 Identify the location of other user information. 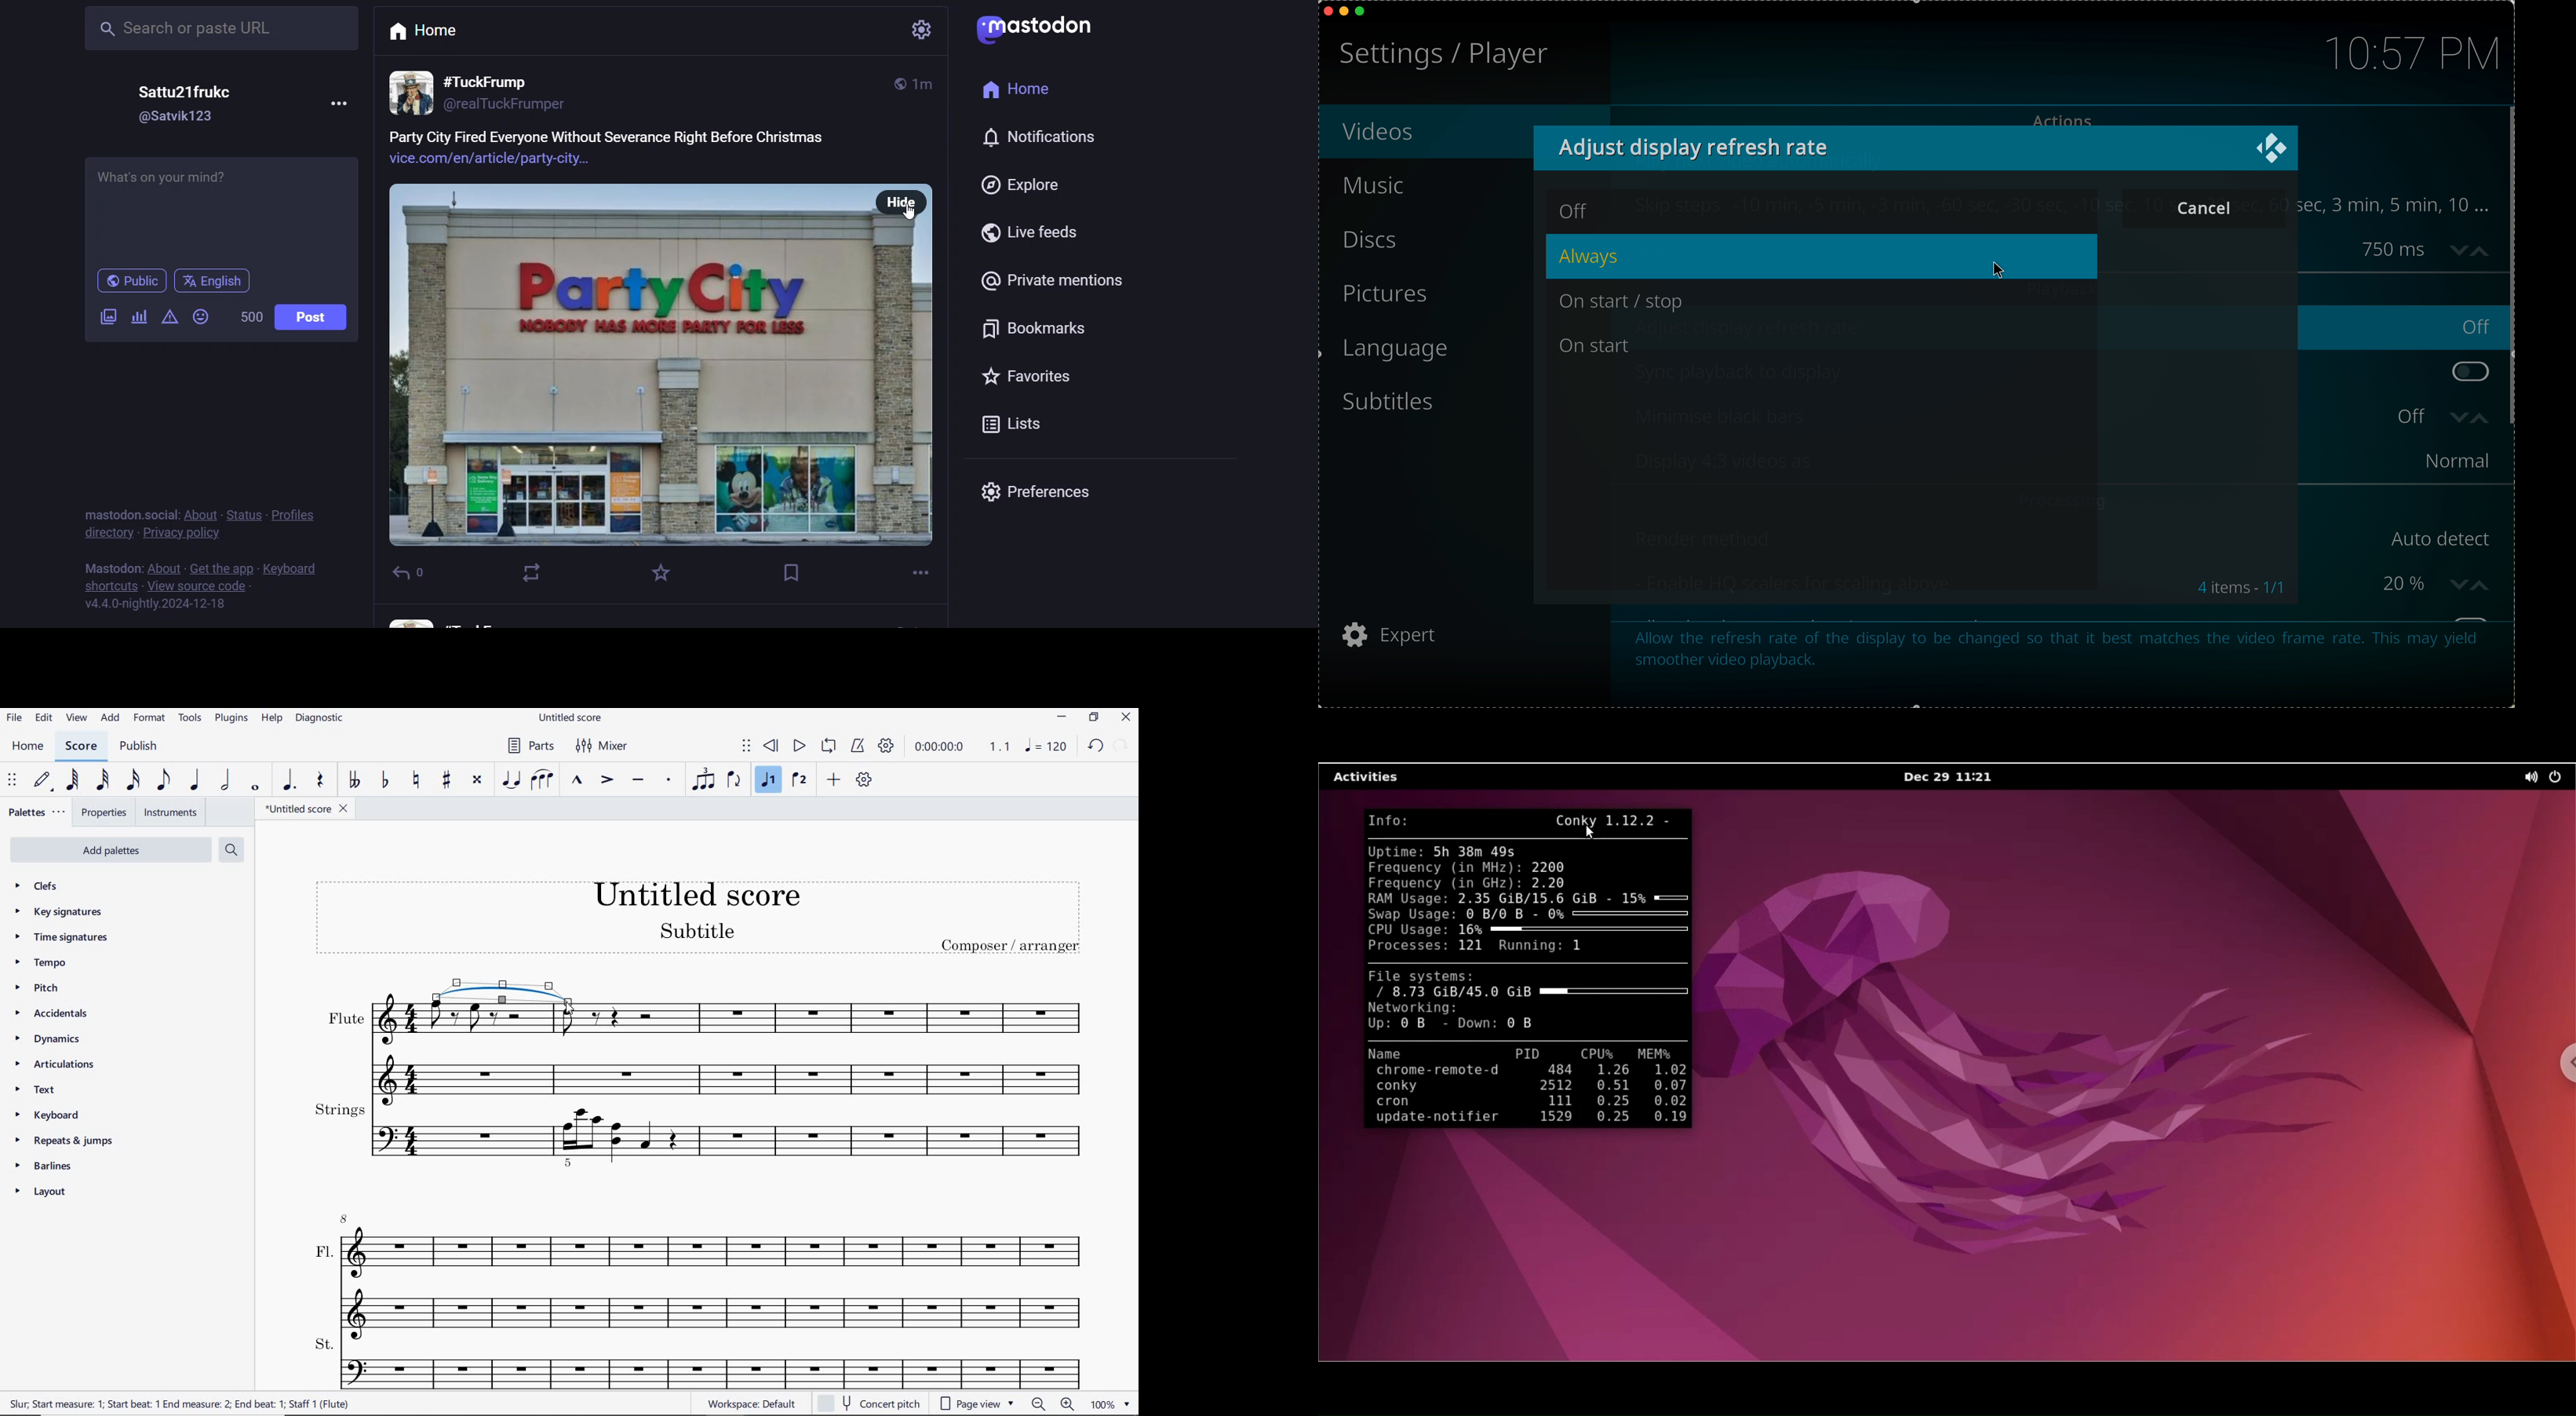
(443, 618).